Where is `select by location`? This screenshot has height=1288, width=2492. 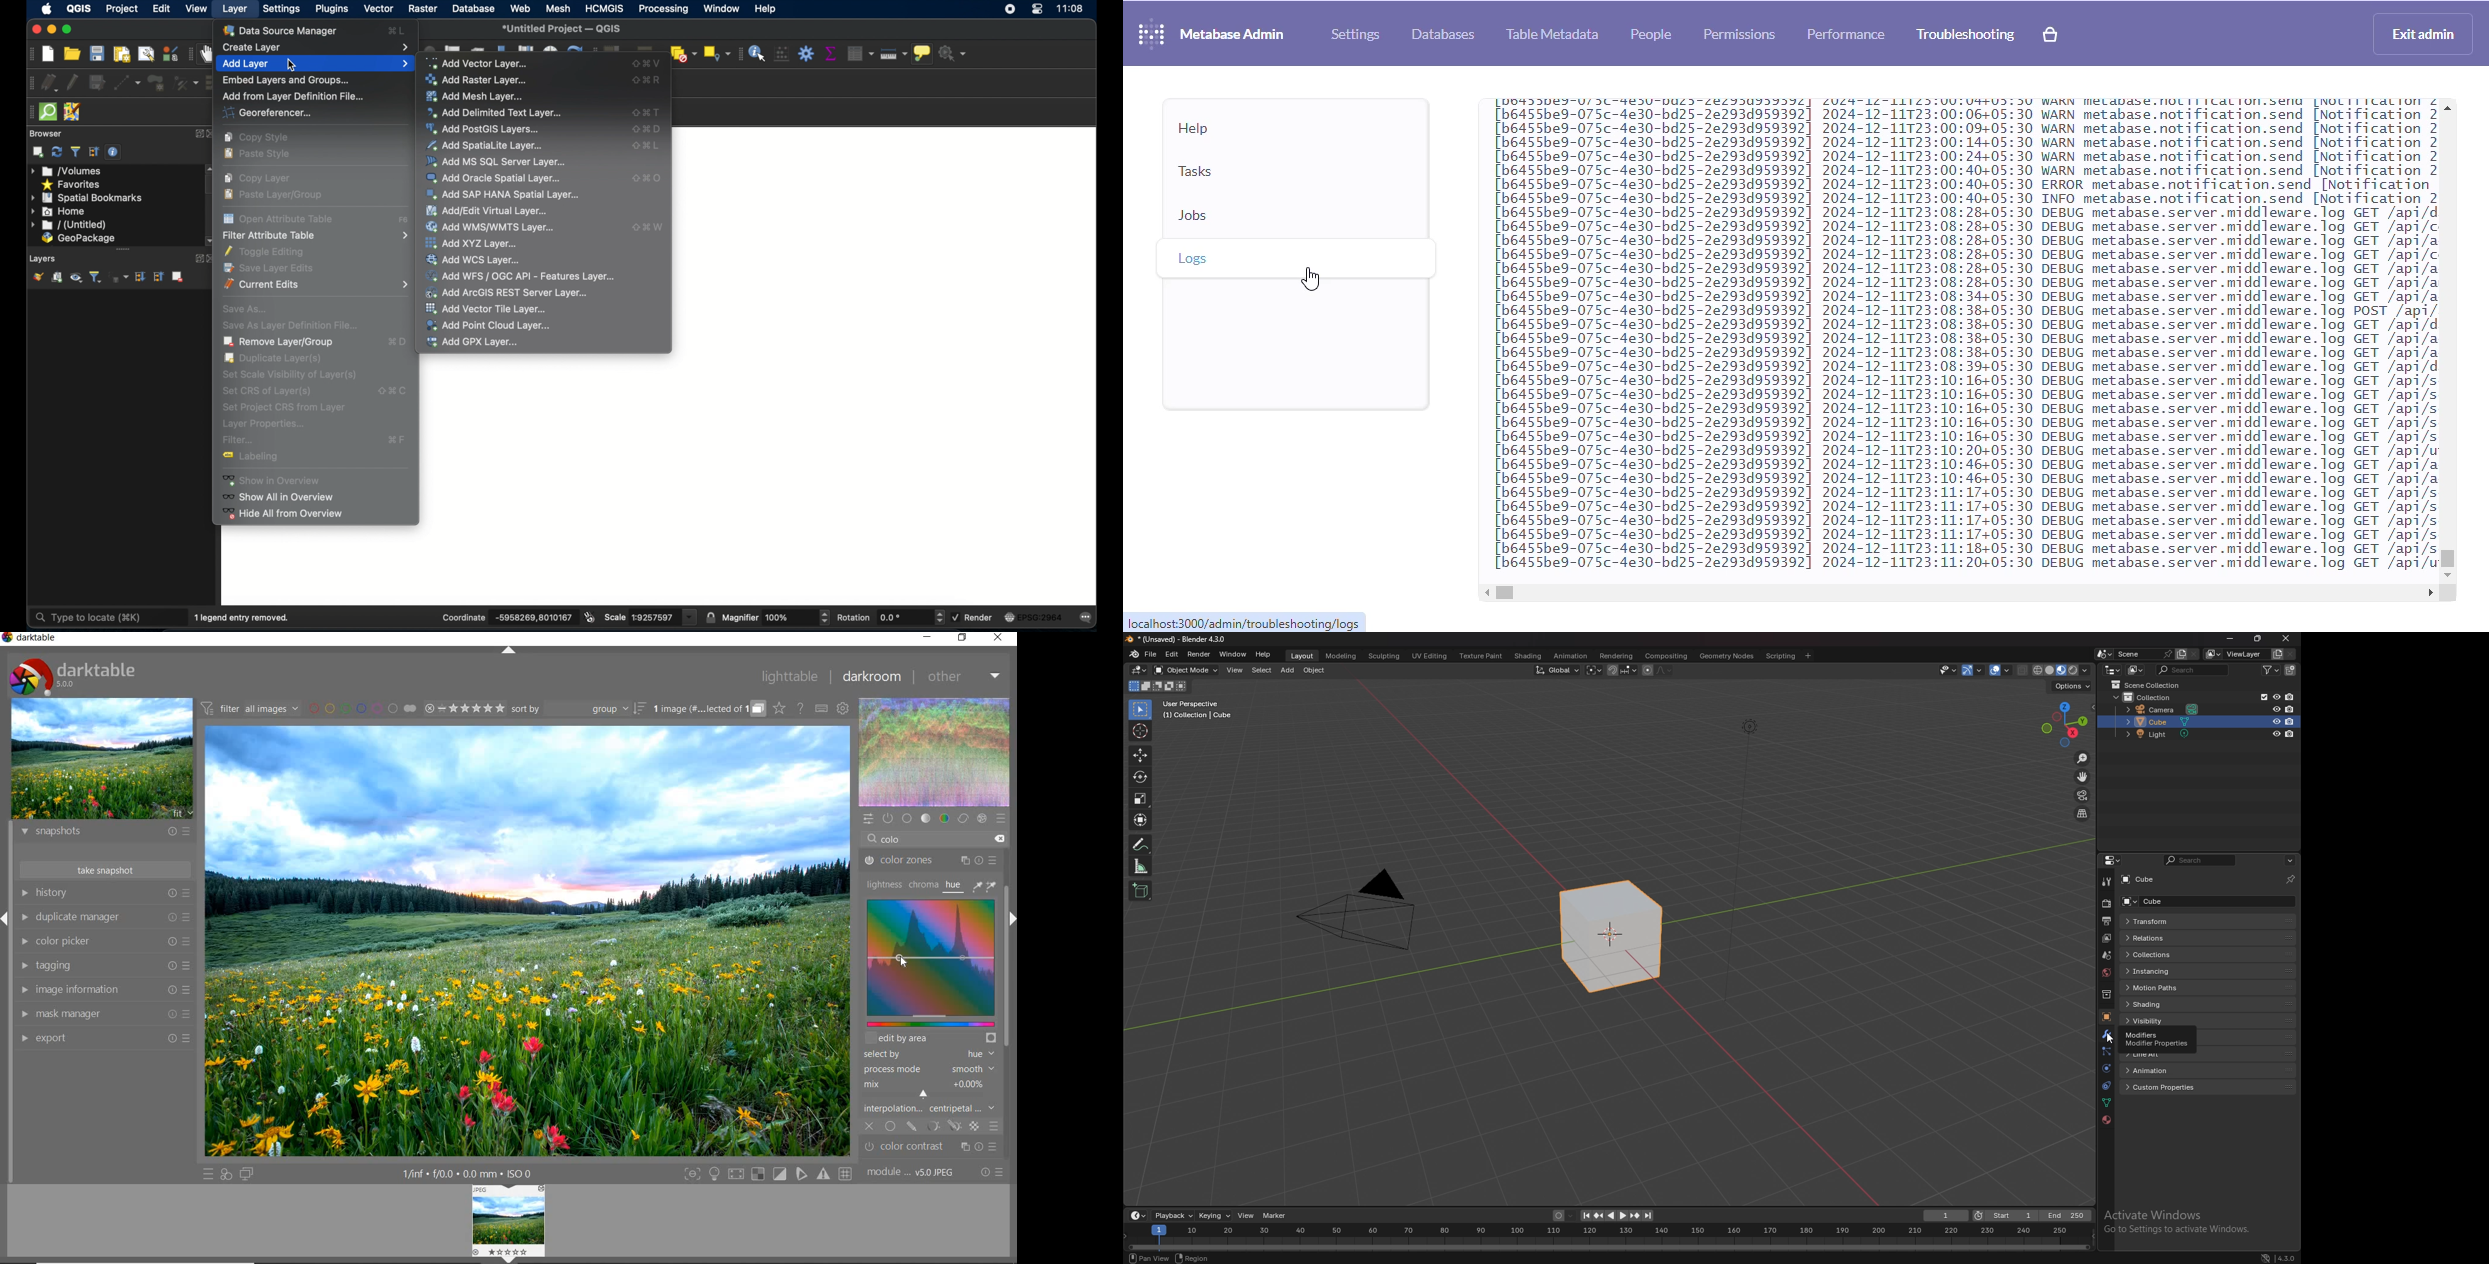 select by location is located at coordinates (716, 53).